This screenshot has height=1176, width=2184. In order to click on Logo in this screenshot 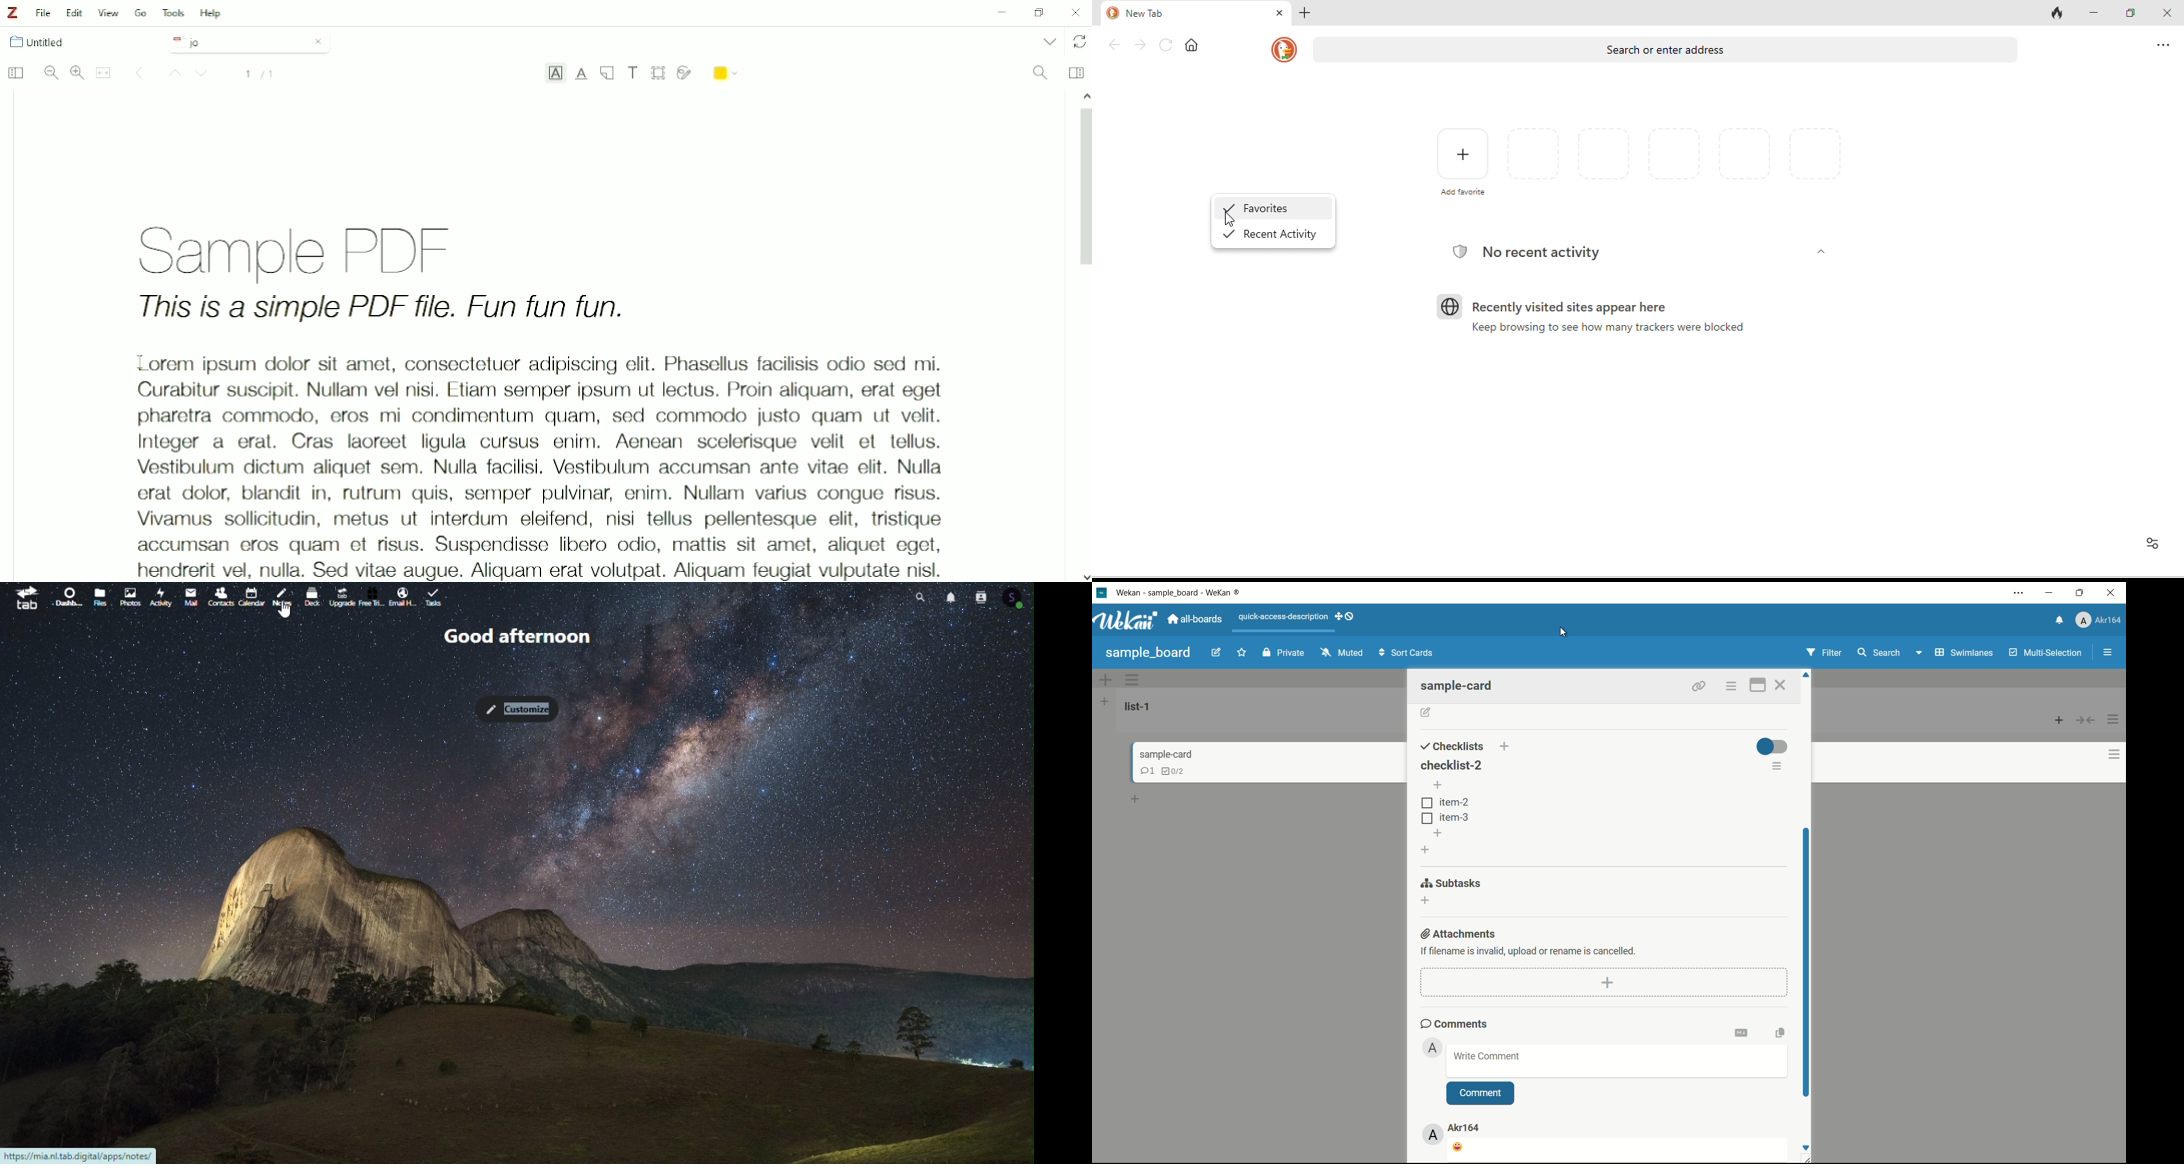, I will do `click(12, 13)`.